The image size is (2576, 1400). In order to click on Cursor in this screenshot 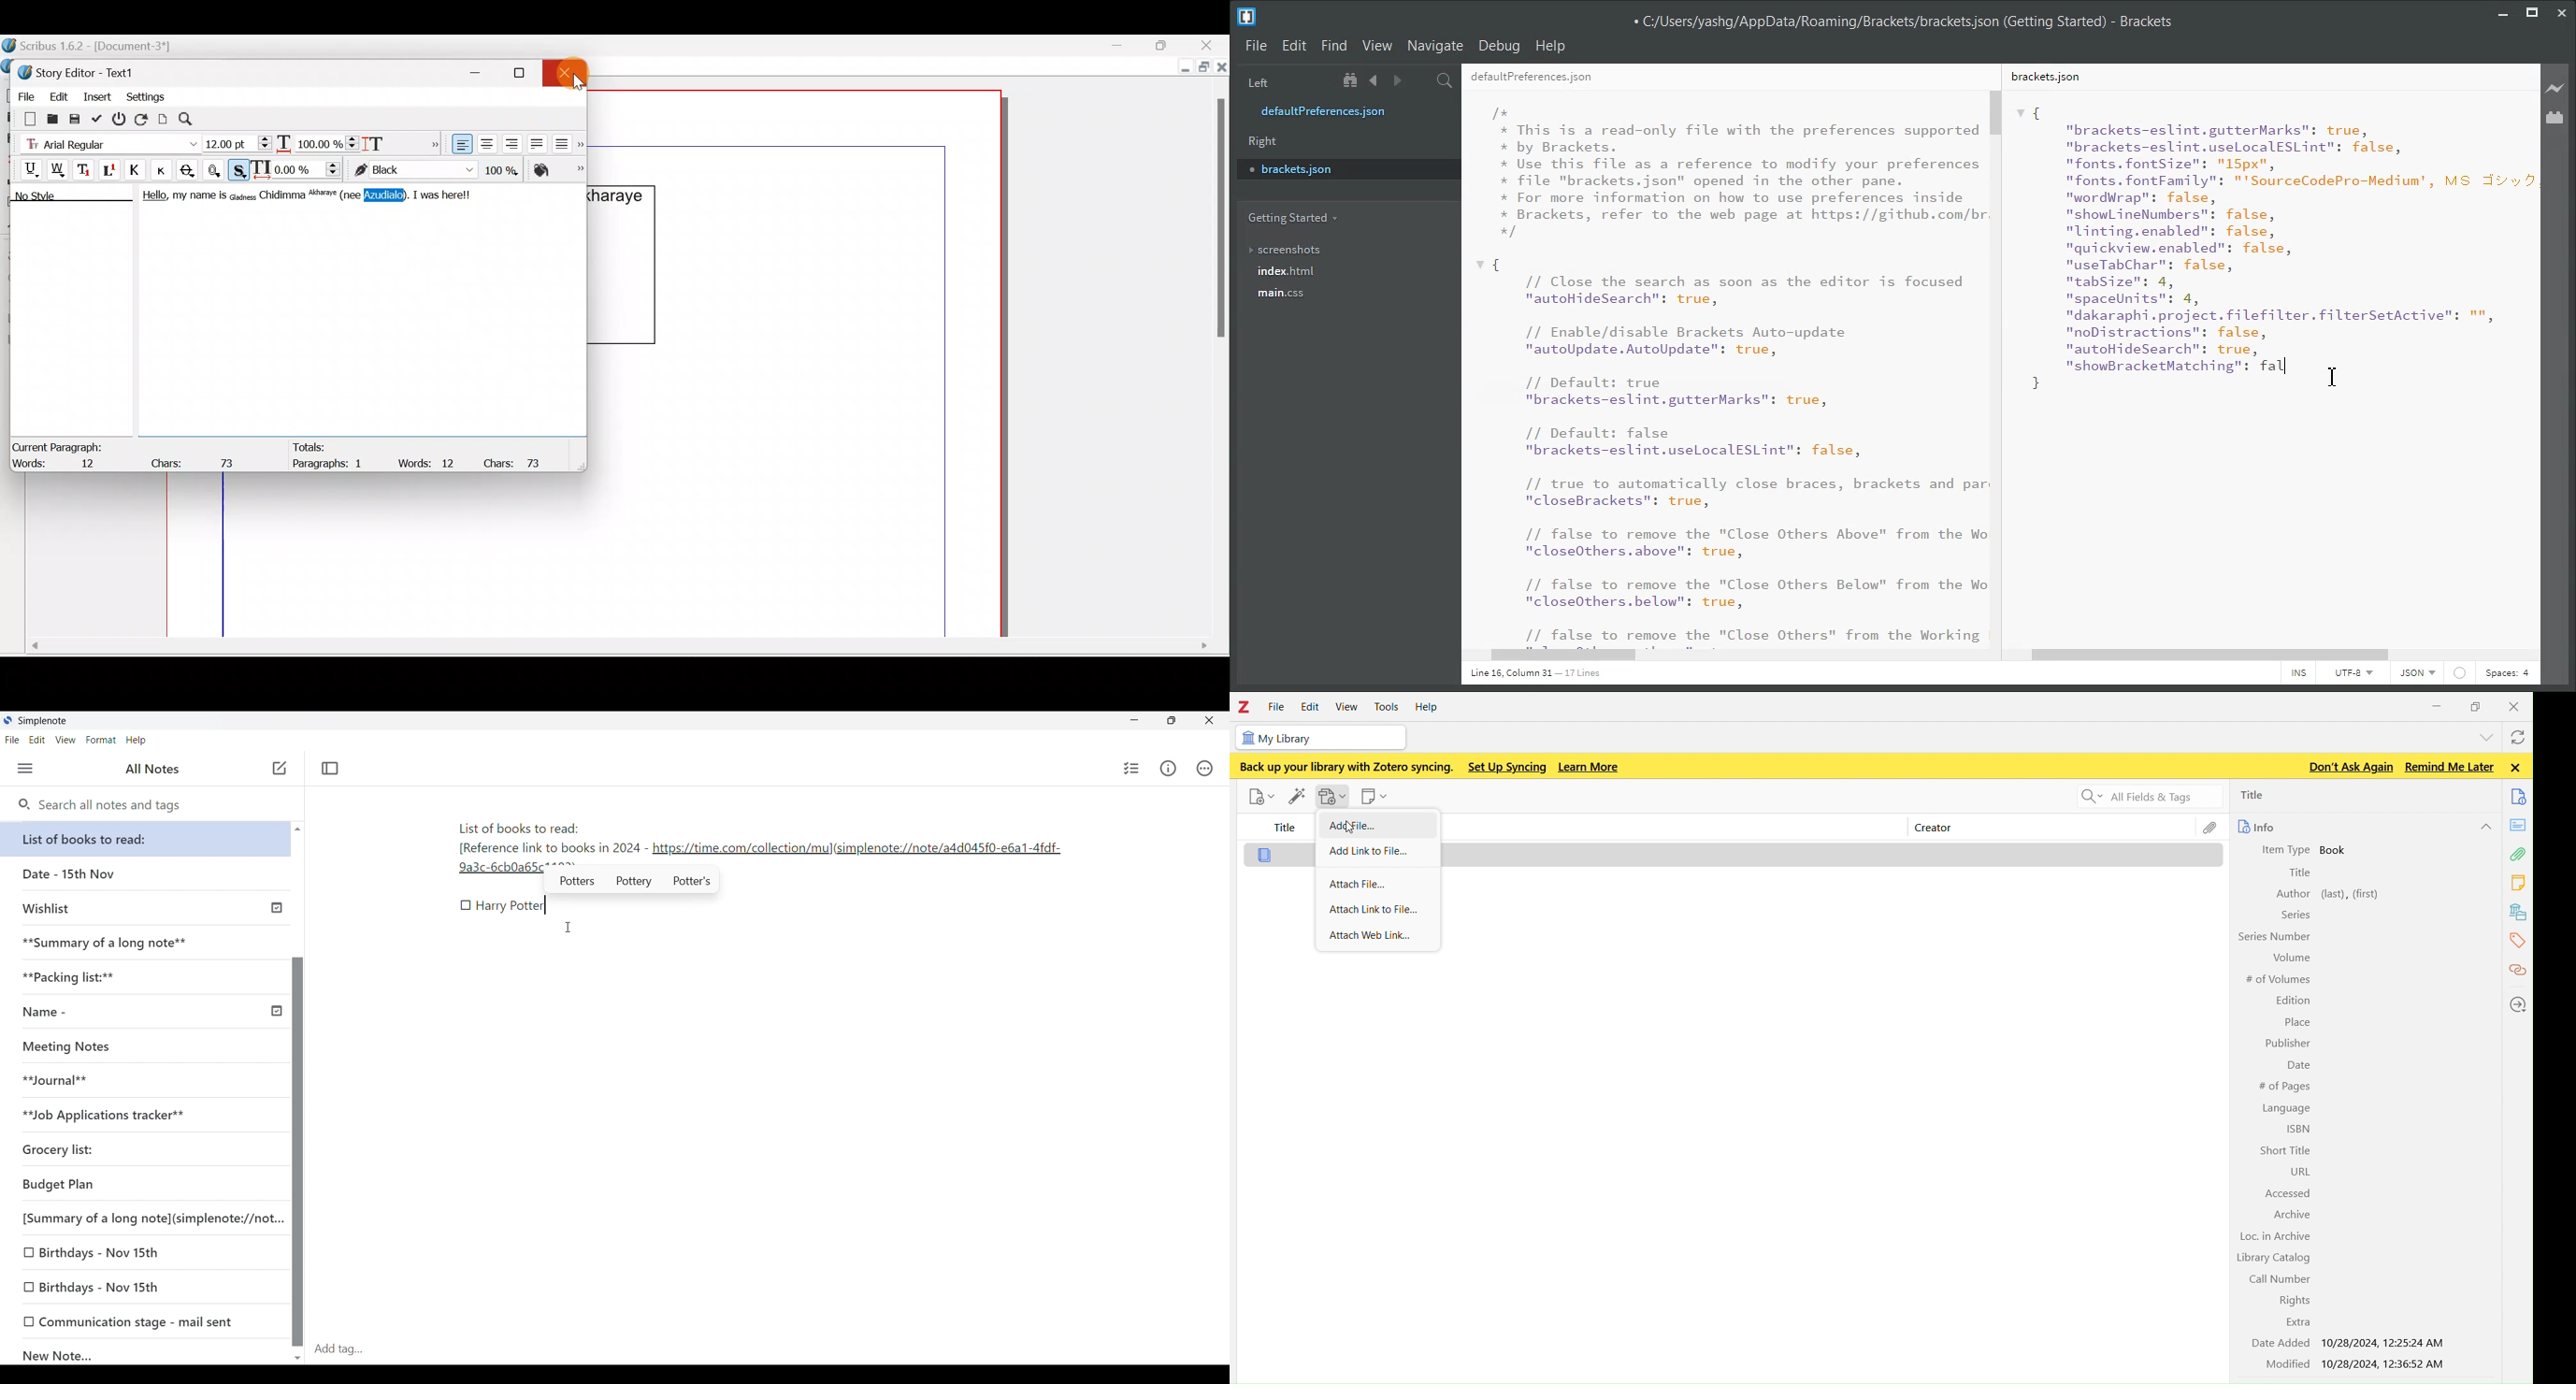, I will do `click(570, 927)`.